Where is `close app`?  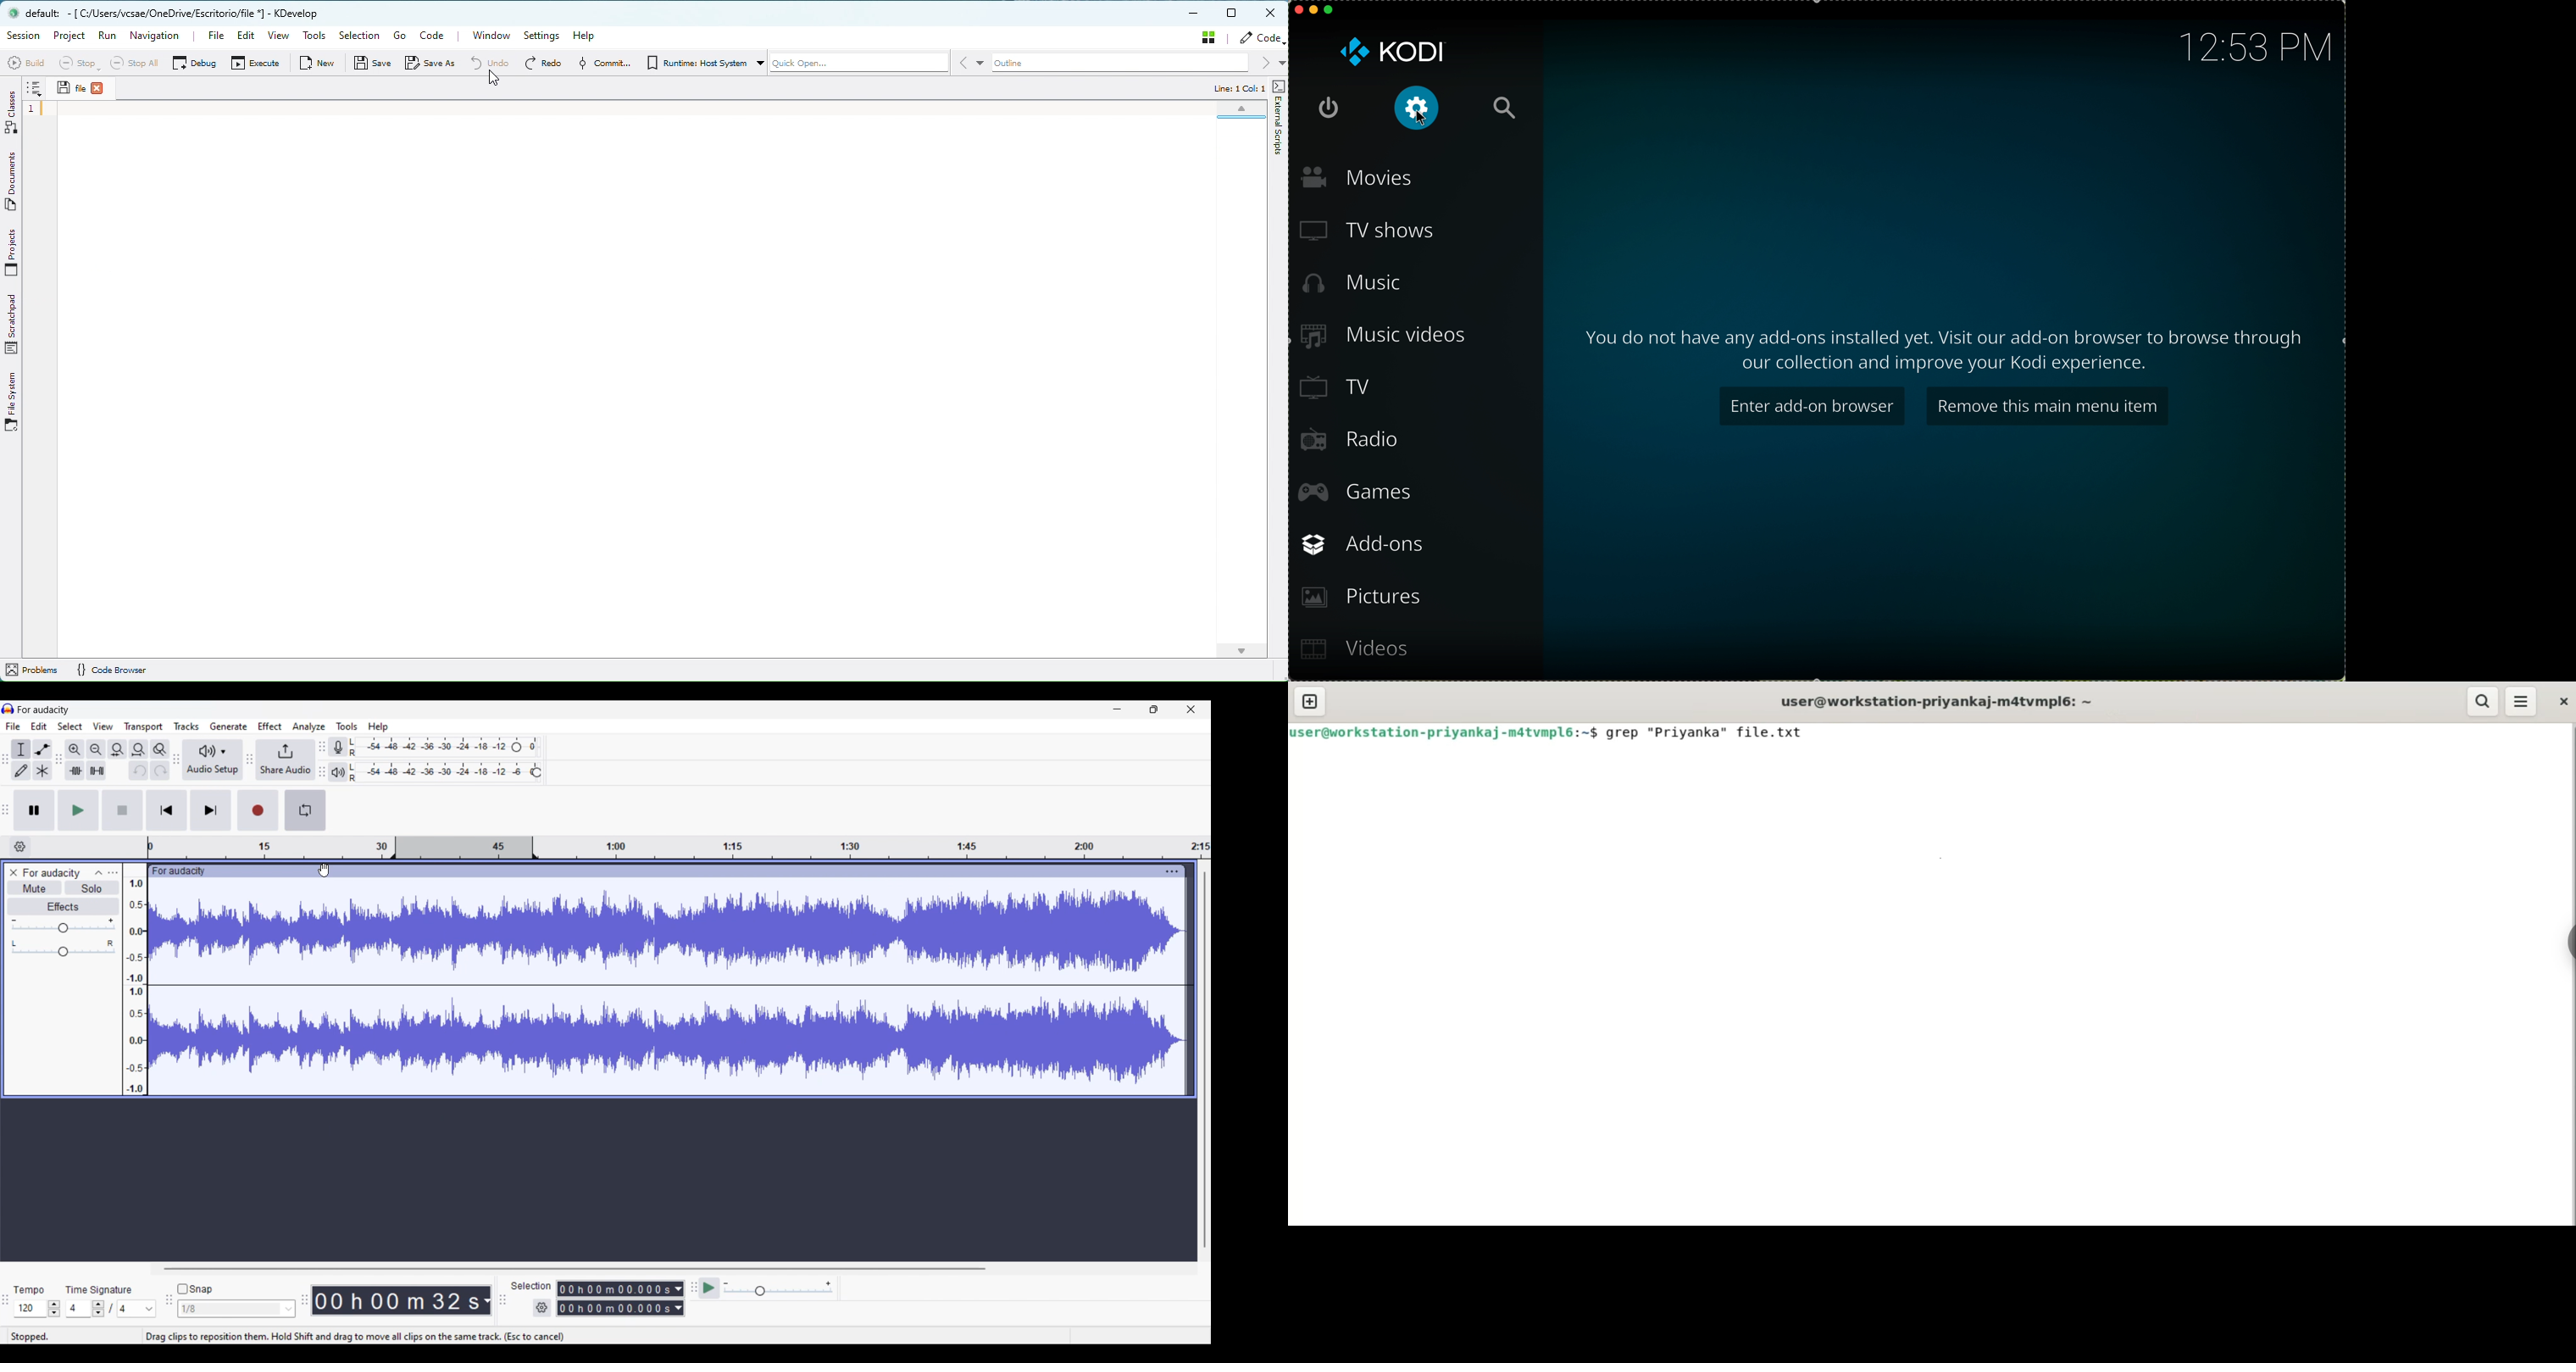 close app is located at coordinates (1297, 8).